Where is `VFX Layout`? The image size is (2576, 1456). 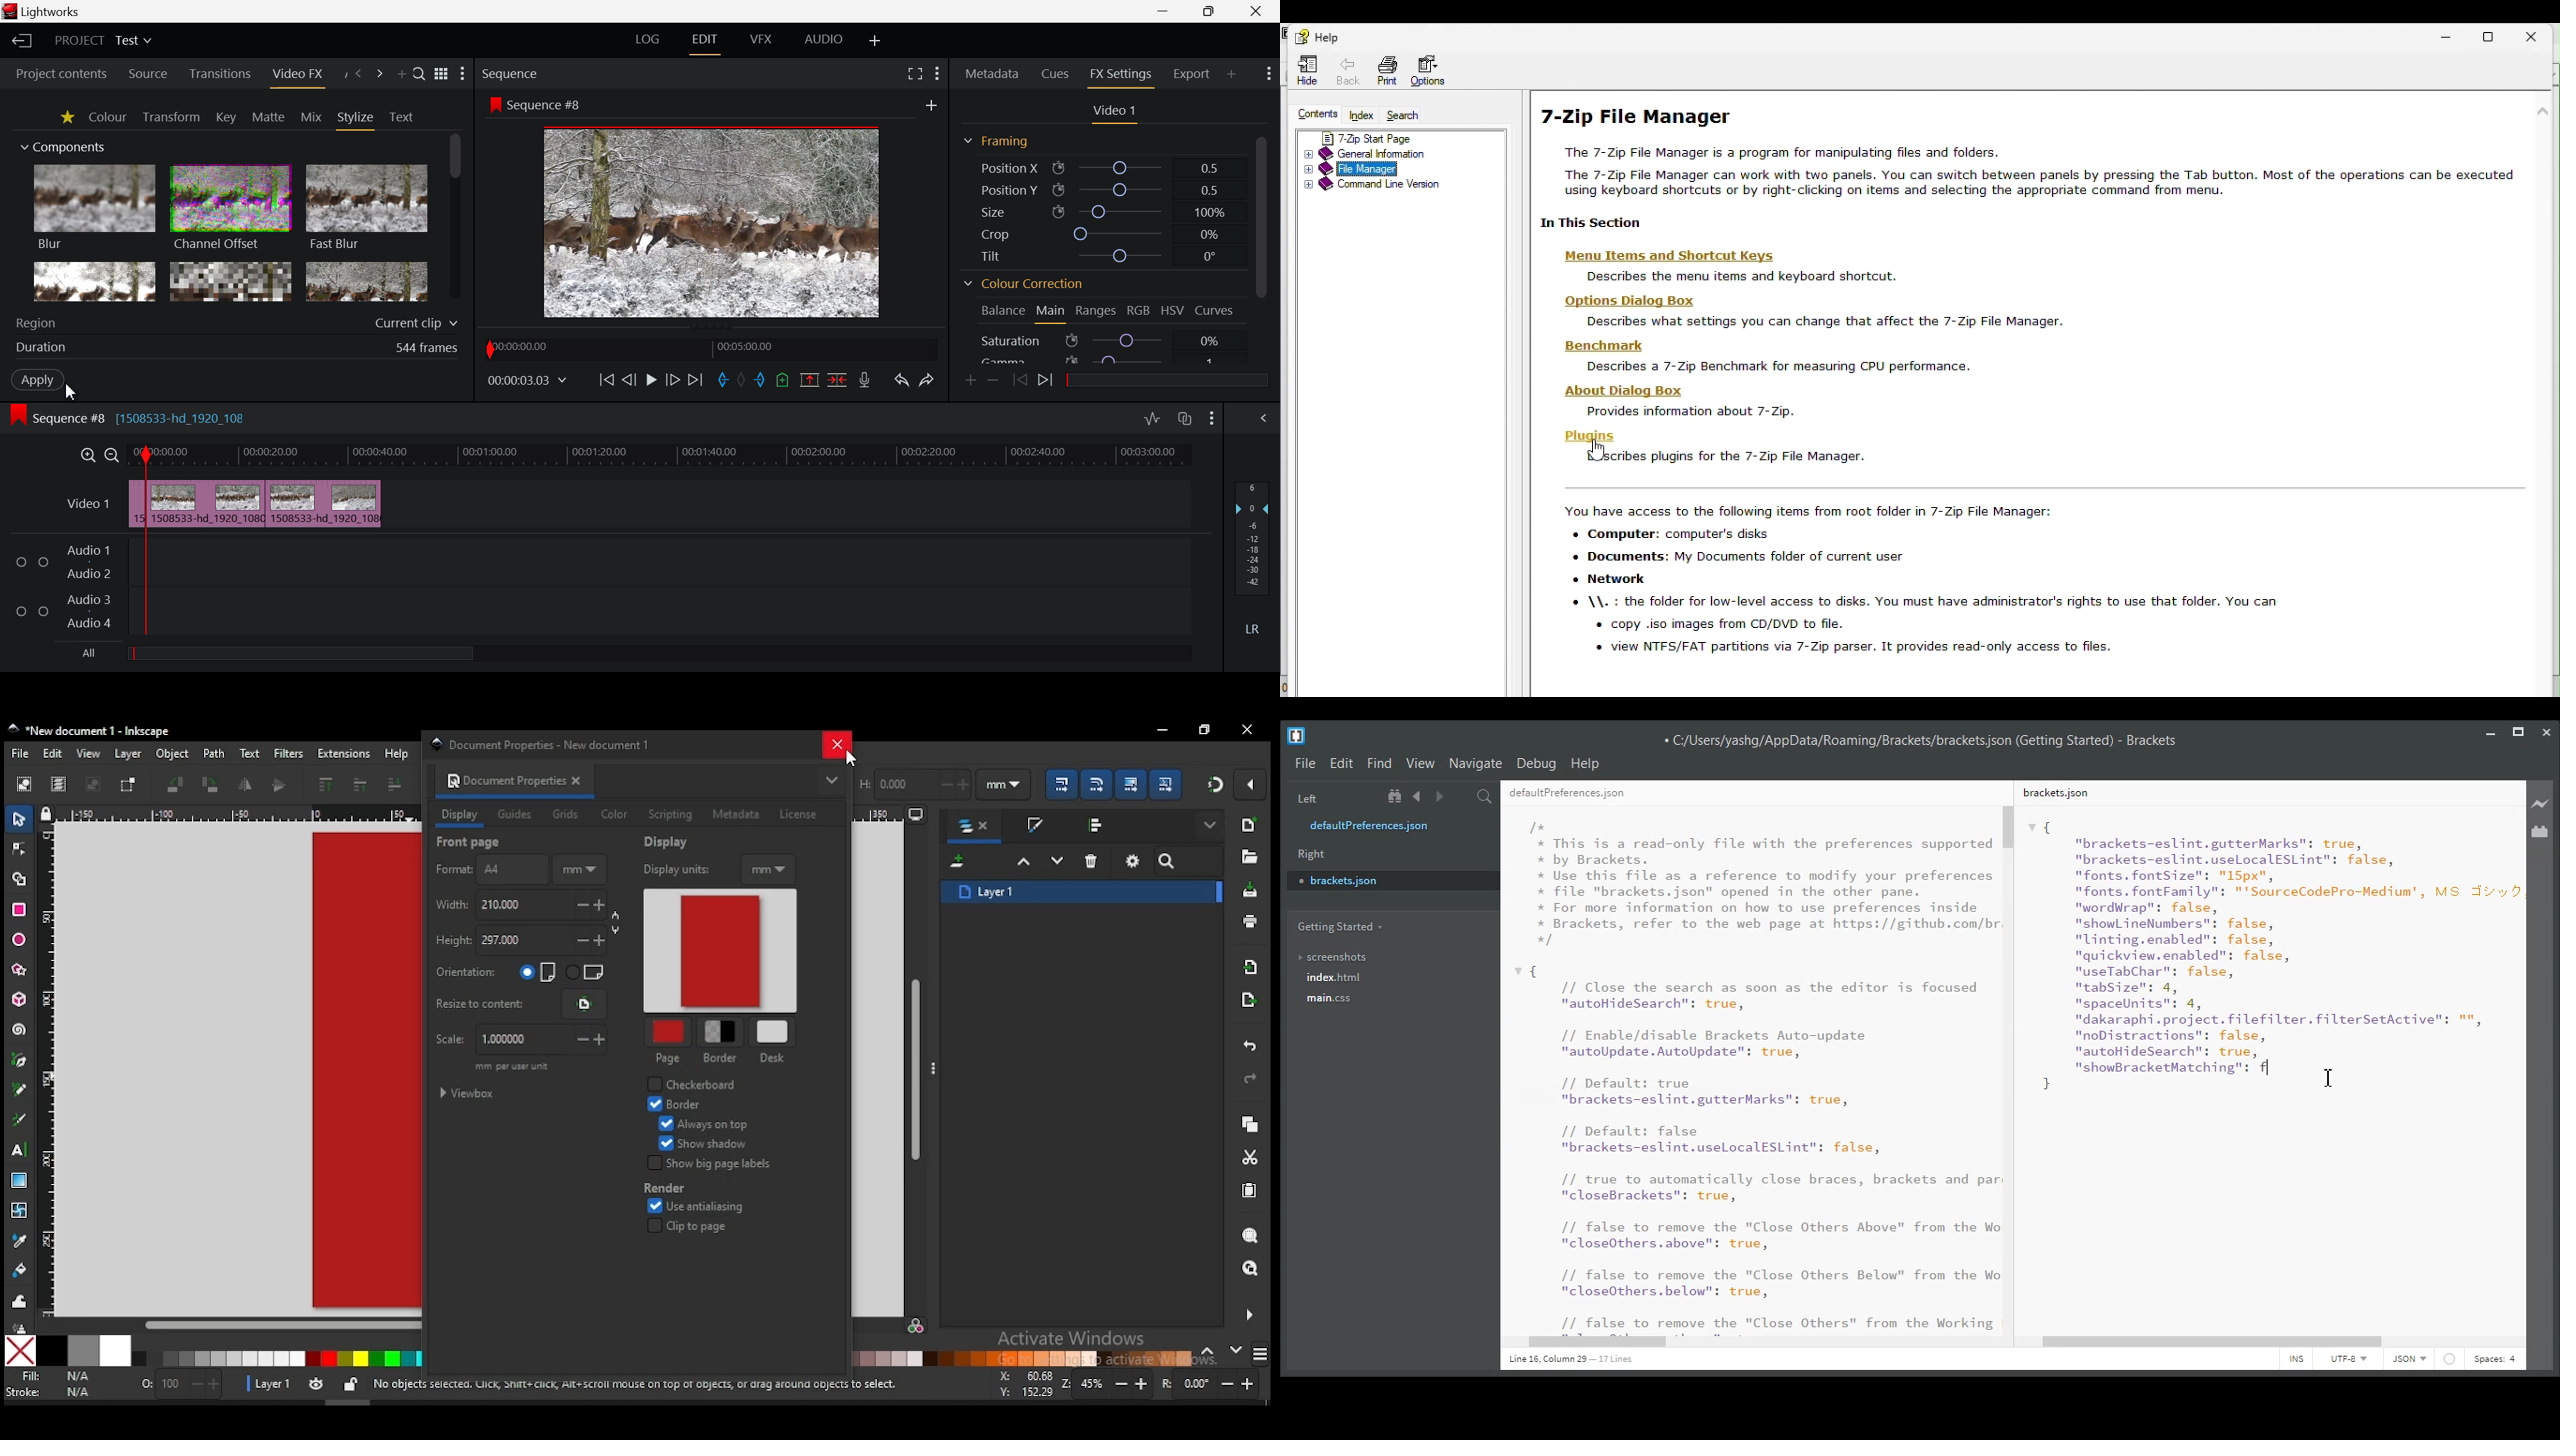 VFX Layout is located at coordinates (760, 40).